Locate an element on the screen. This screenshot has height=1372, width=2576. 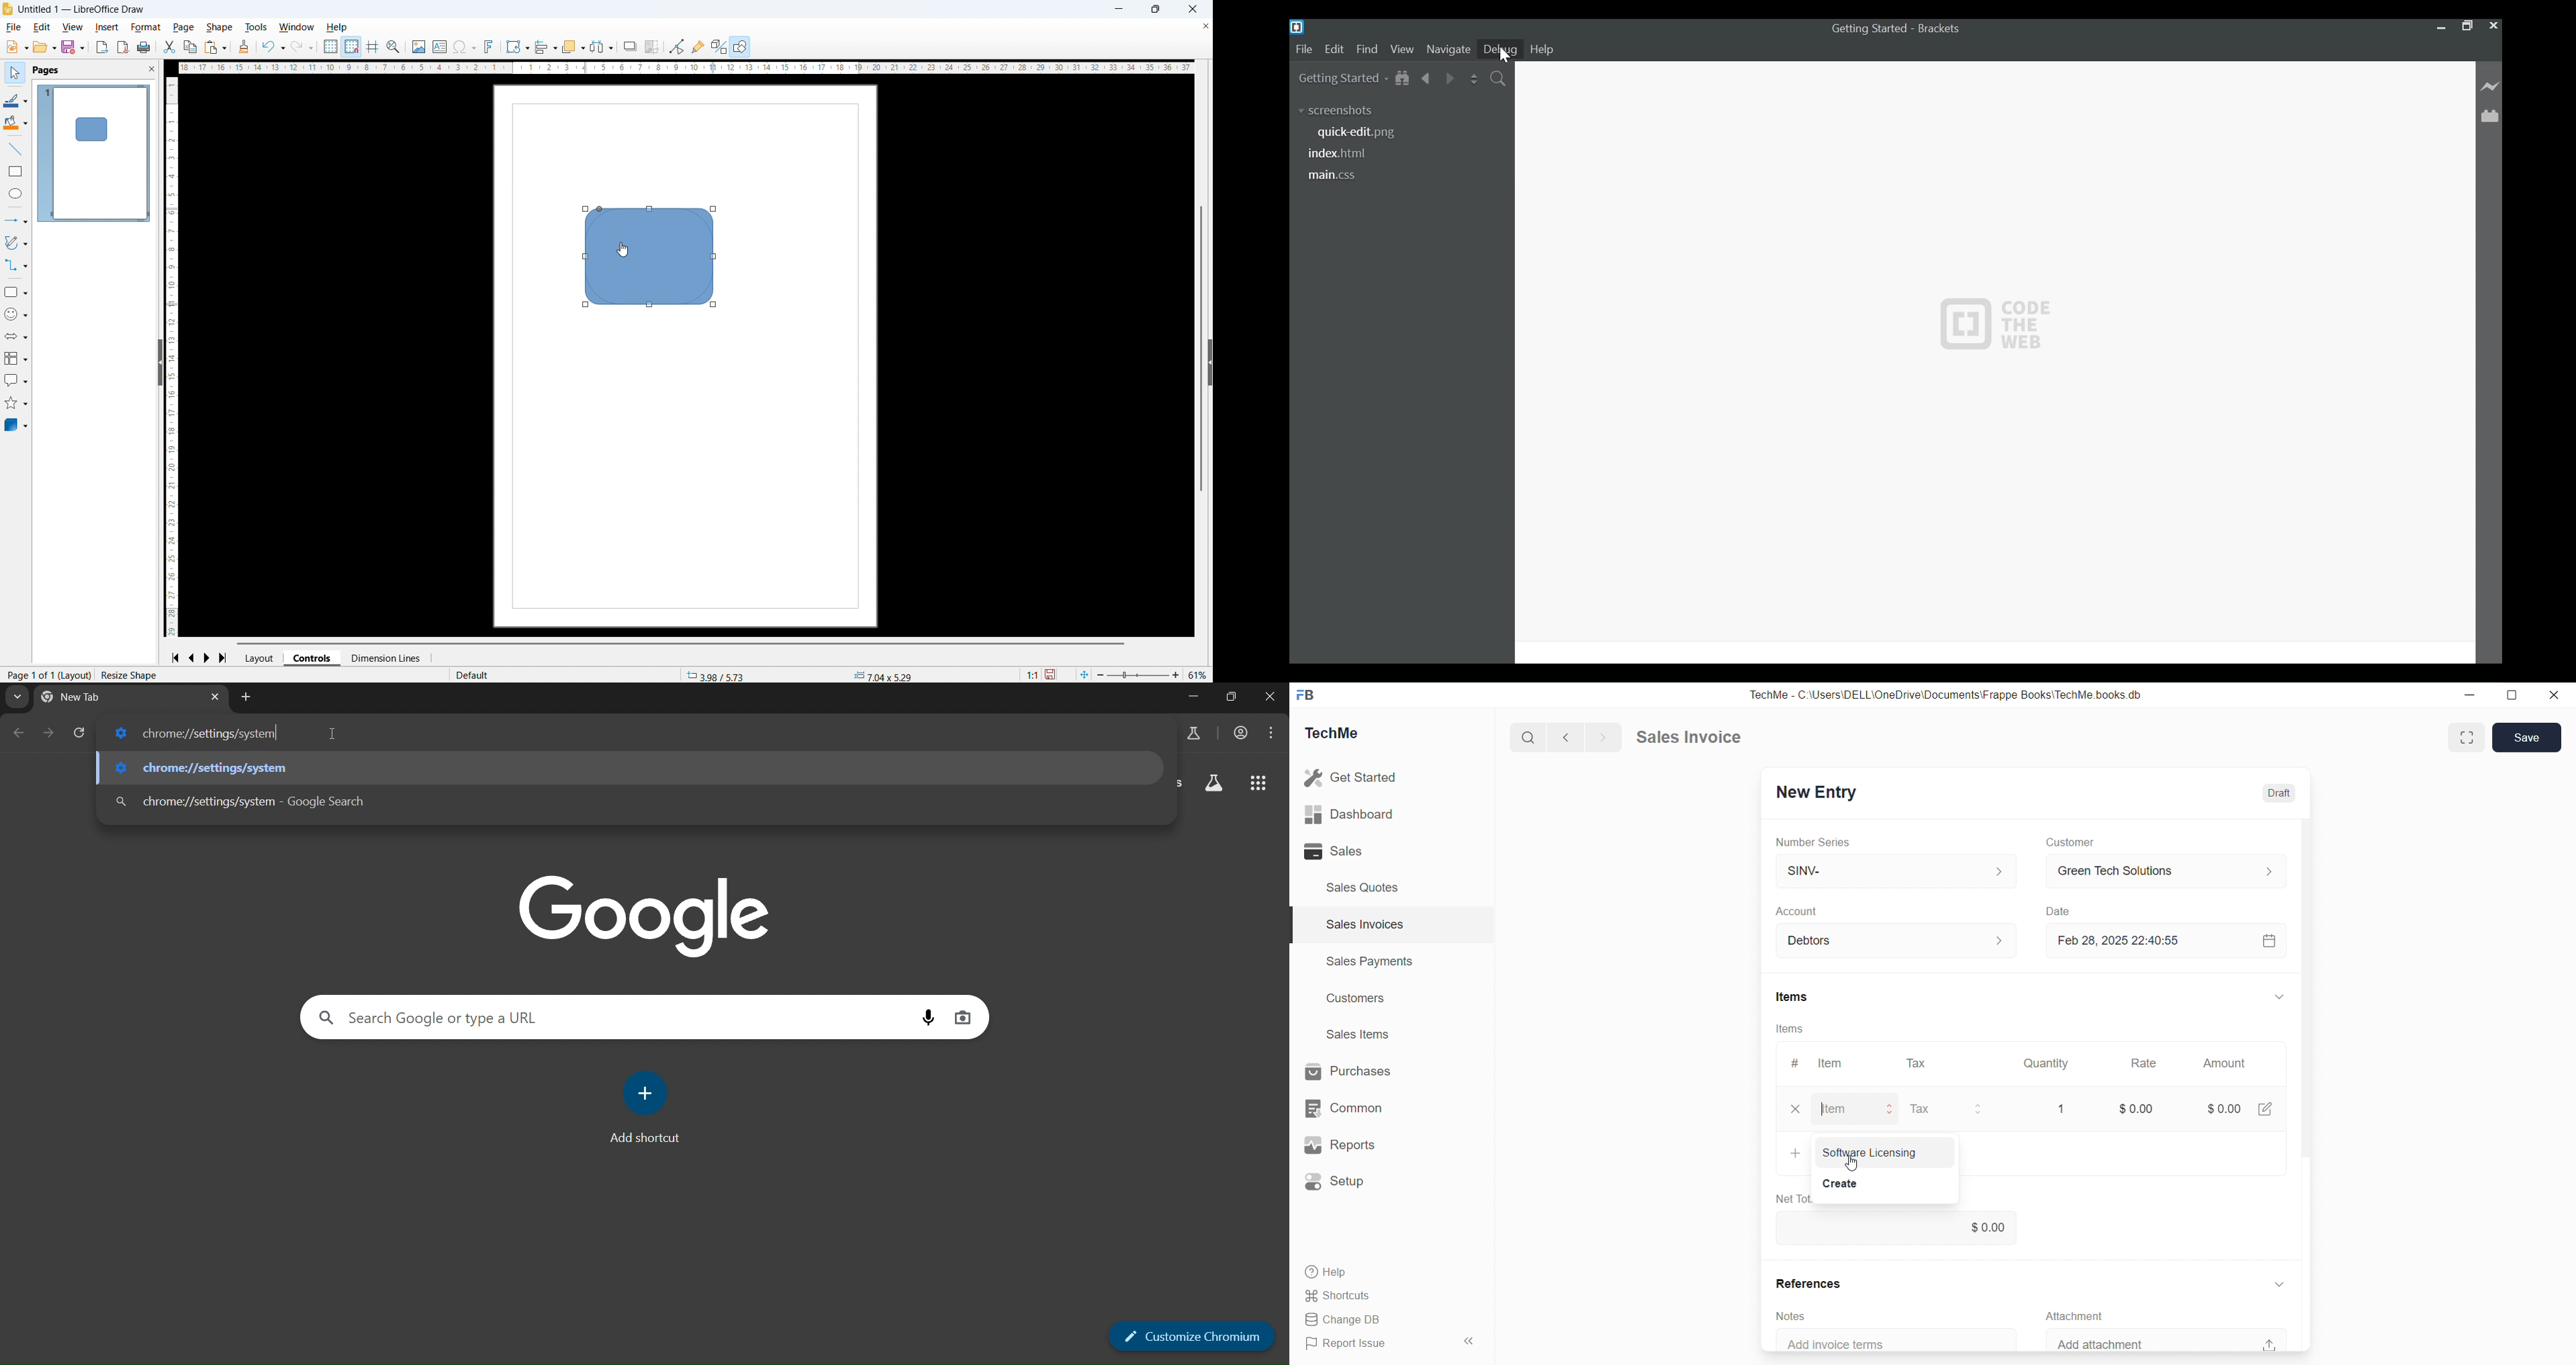
minimise  is located at coordinates (1119, 9).